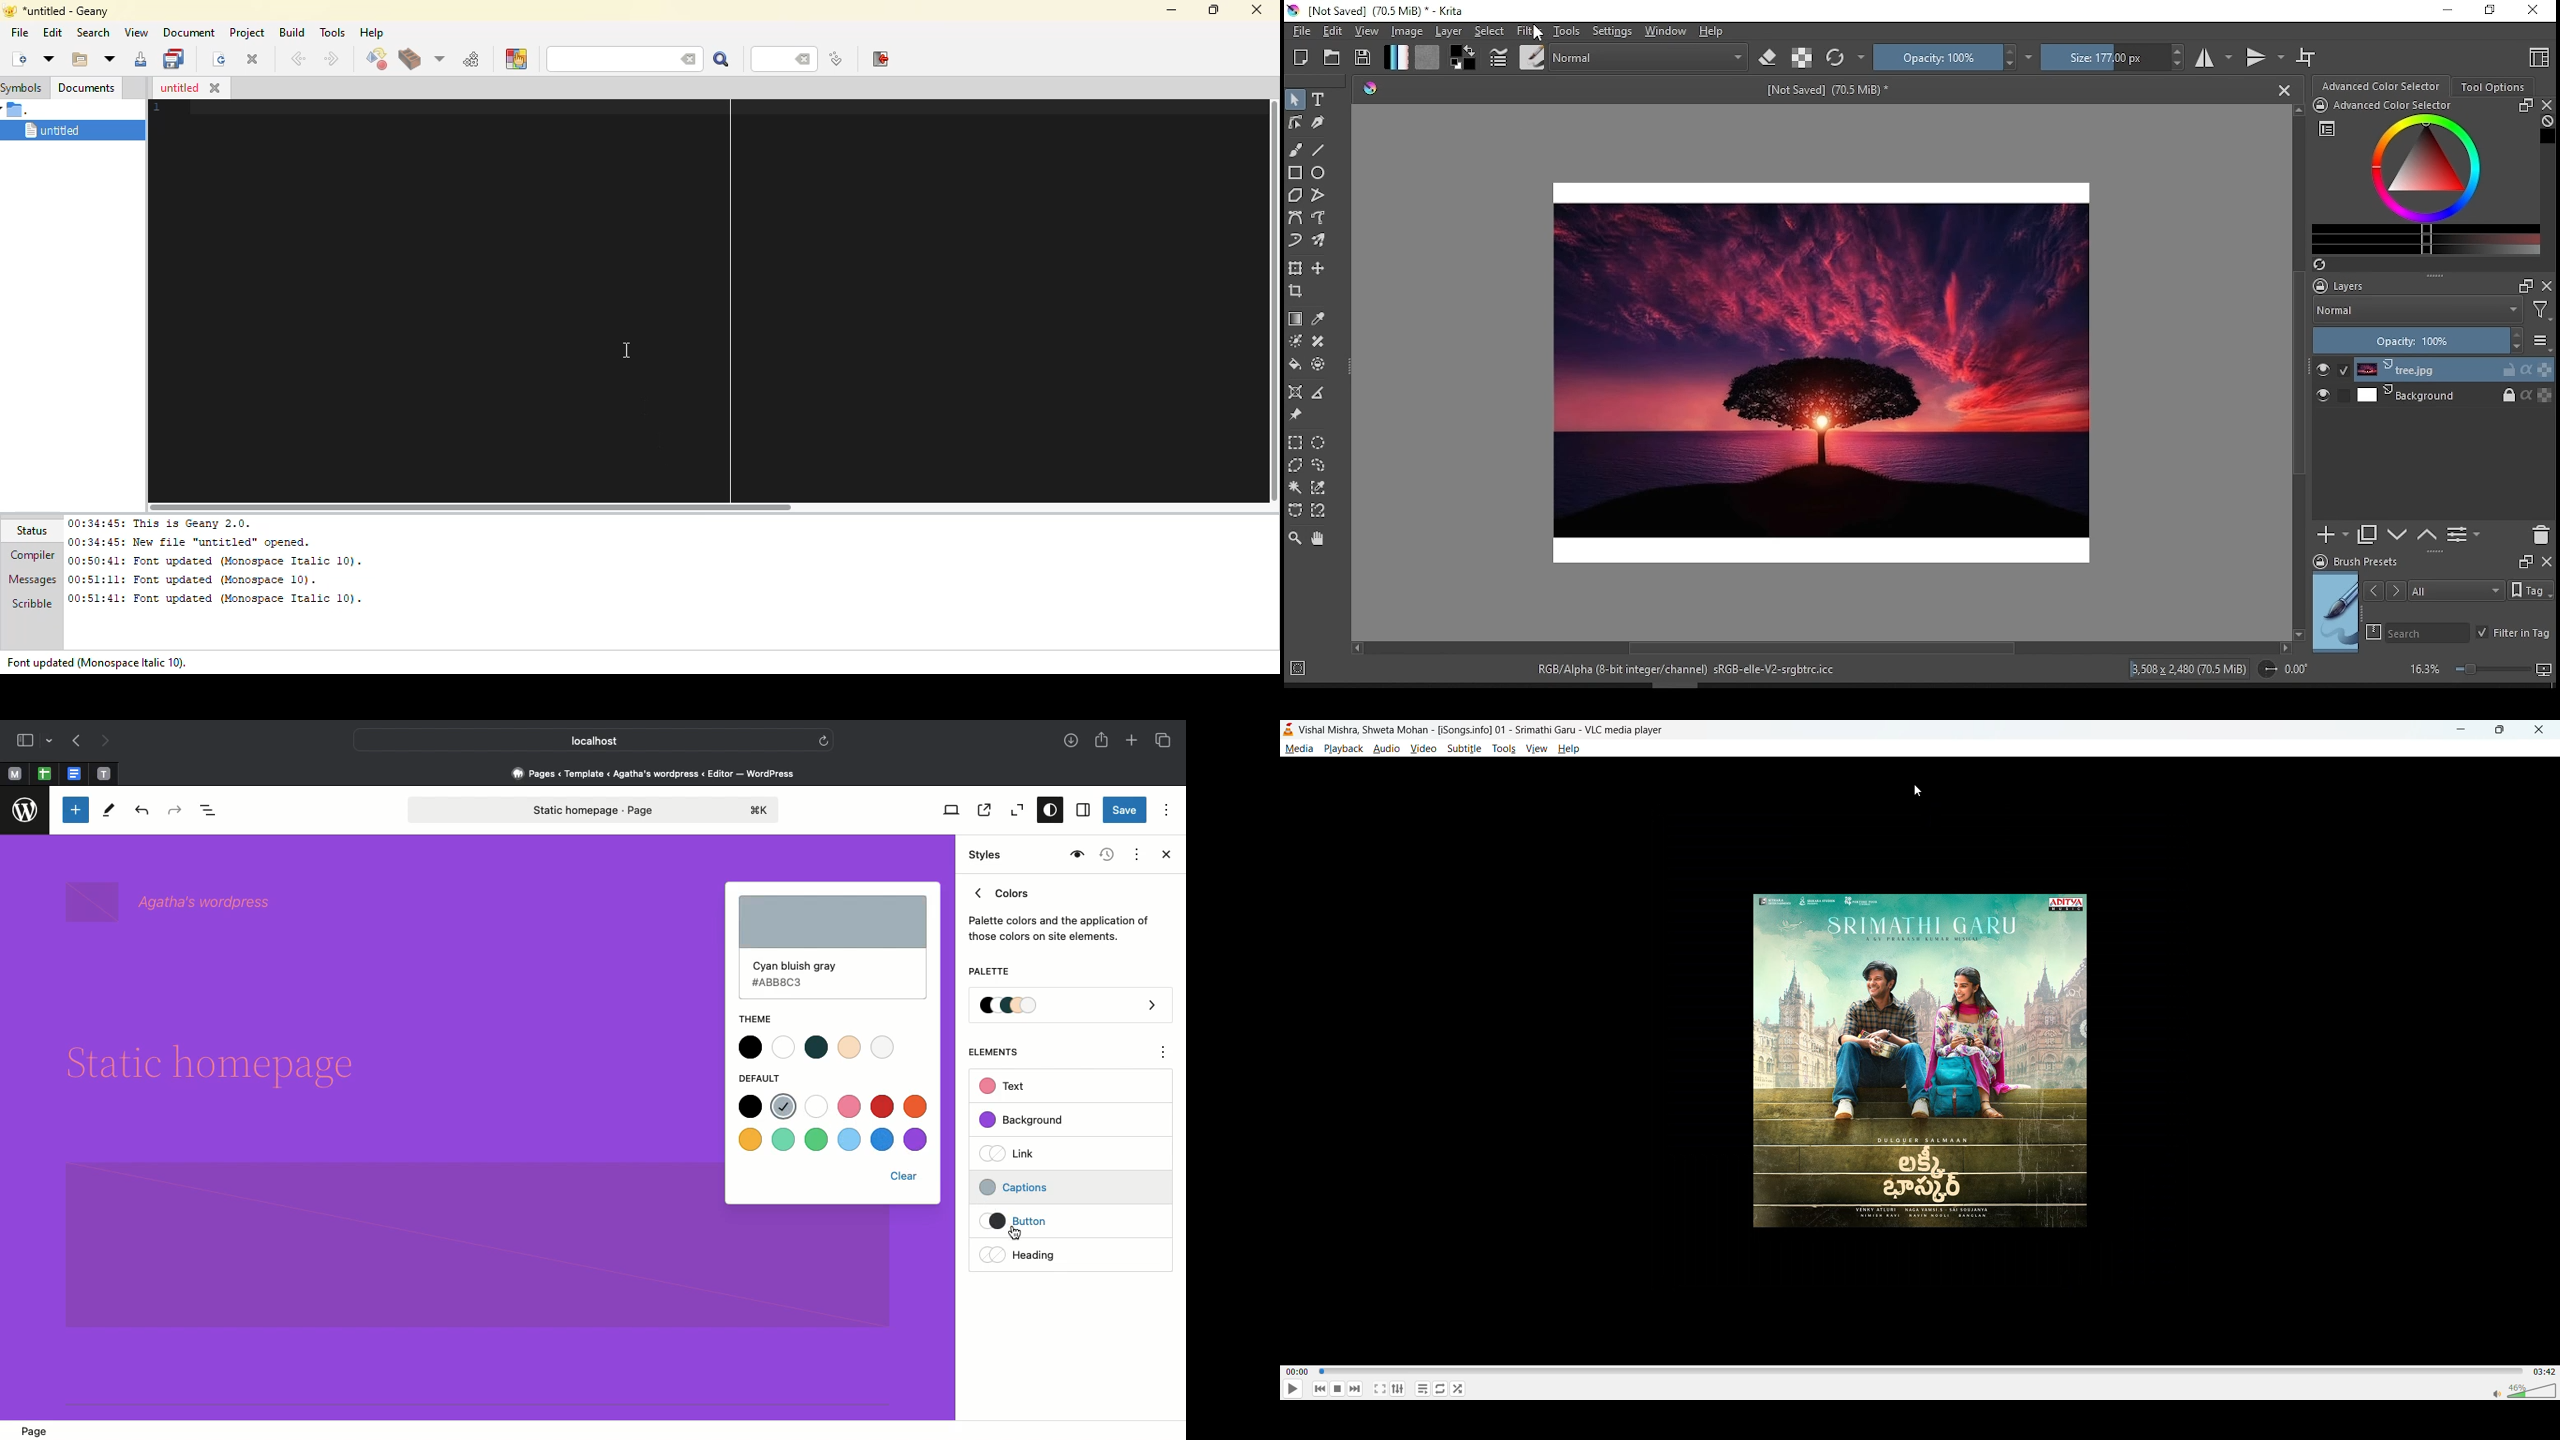 The height and width of the screenshot is (1456, 2576). I want to click on Color selected, so click(834, 947).